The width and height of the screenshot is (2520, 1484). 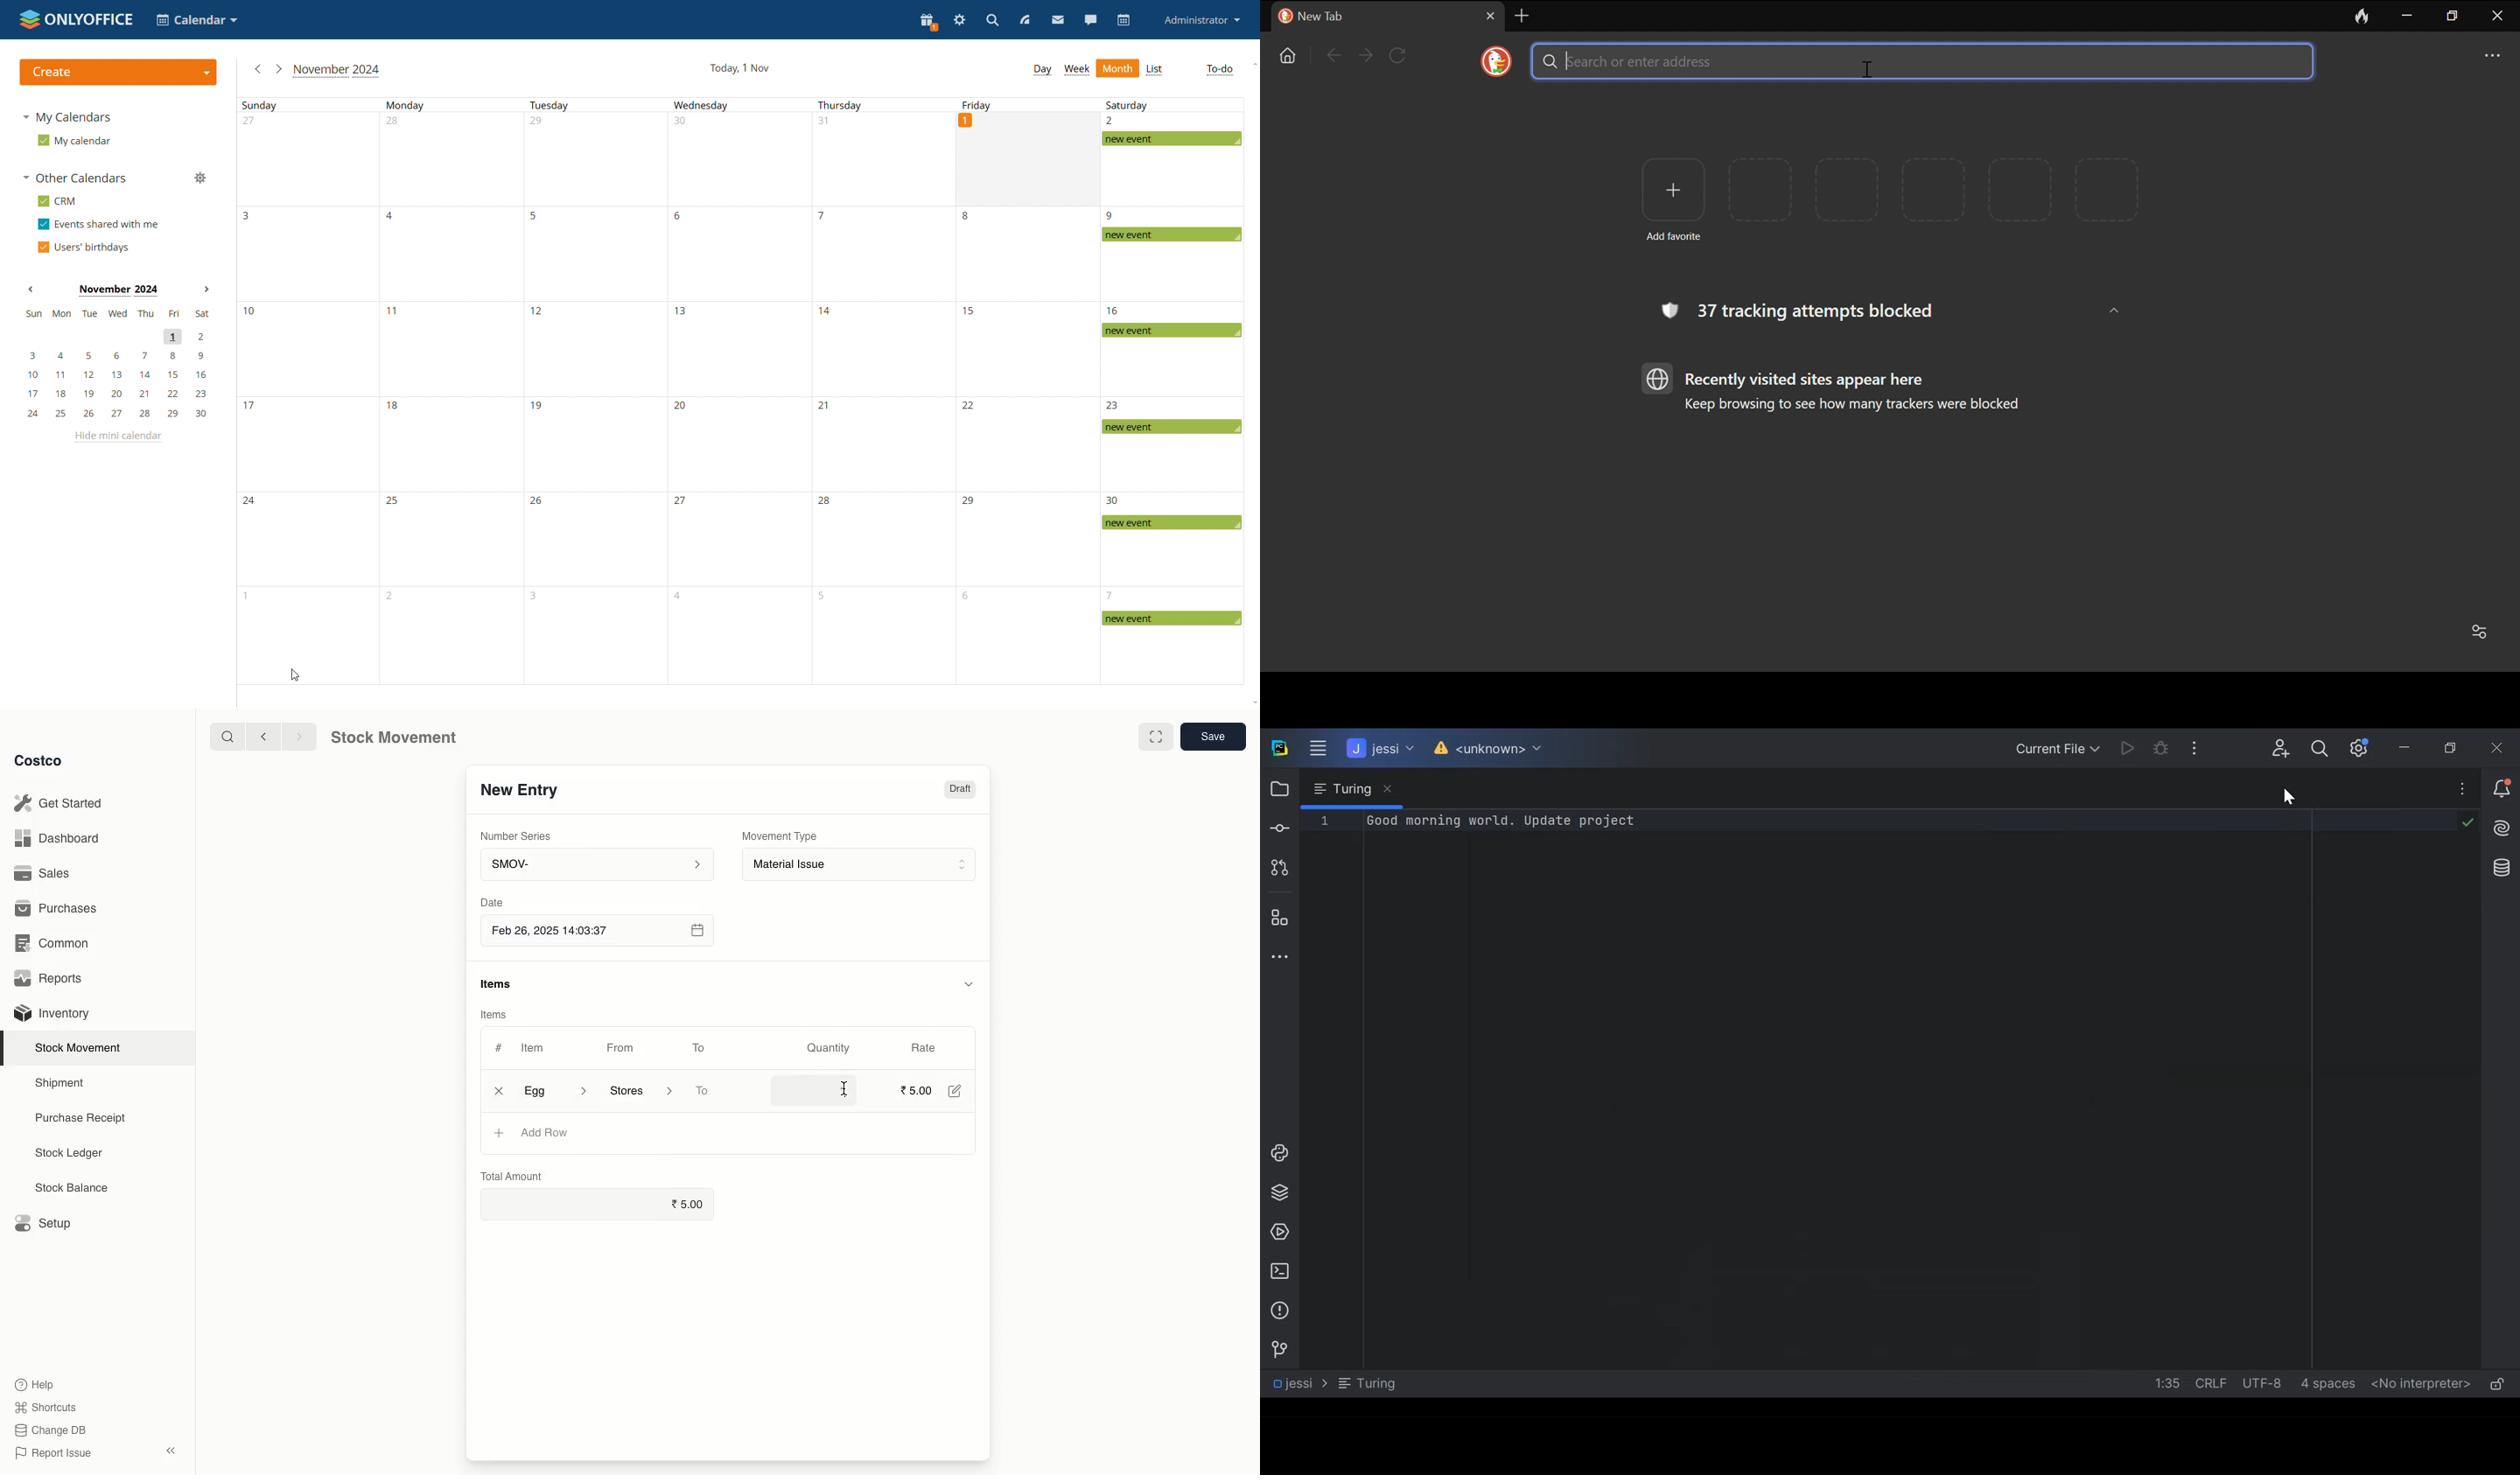 I want to click on cursor, so click(x=295, y=675).